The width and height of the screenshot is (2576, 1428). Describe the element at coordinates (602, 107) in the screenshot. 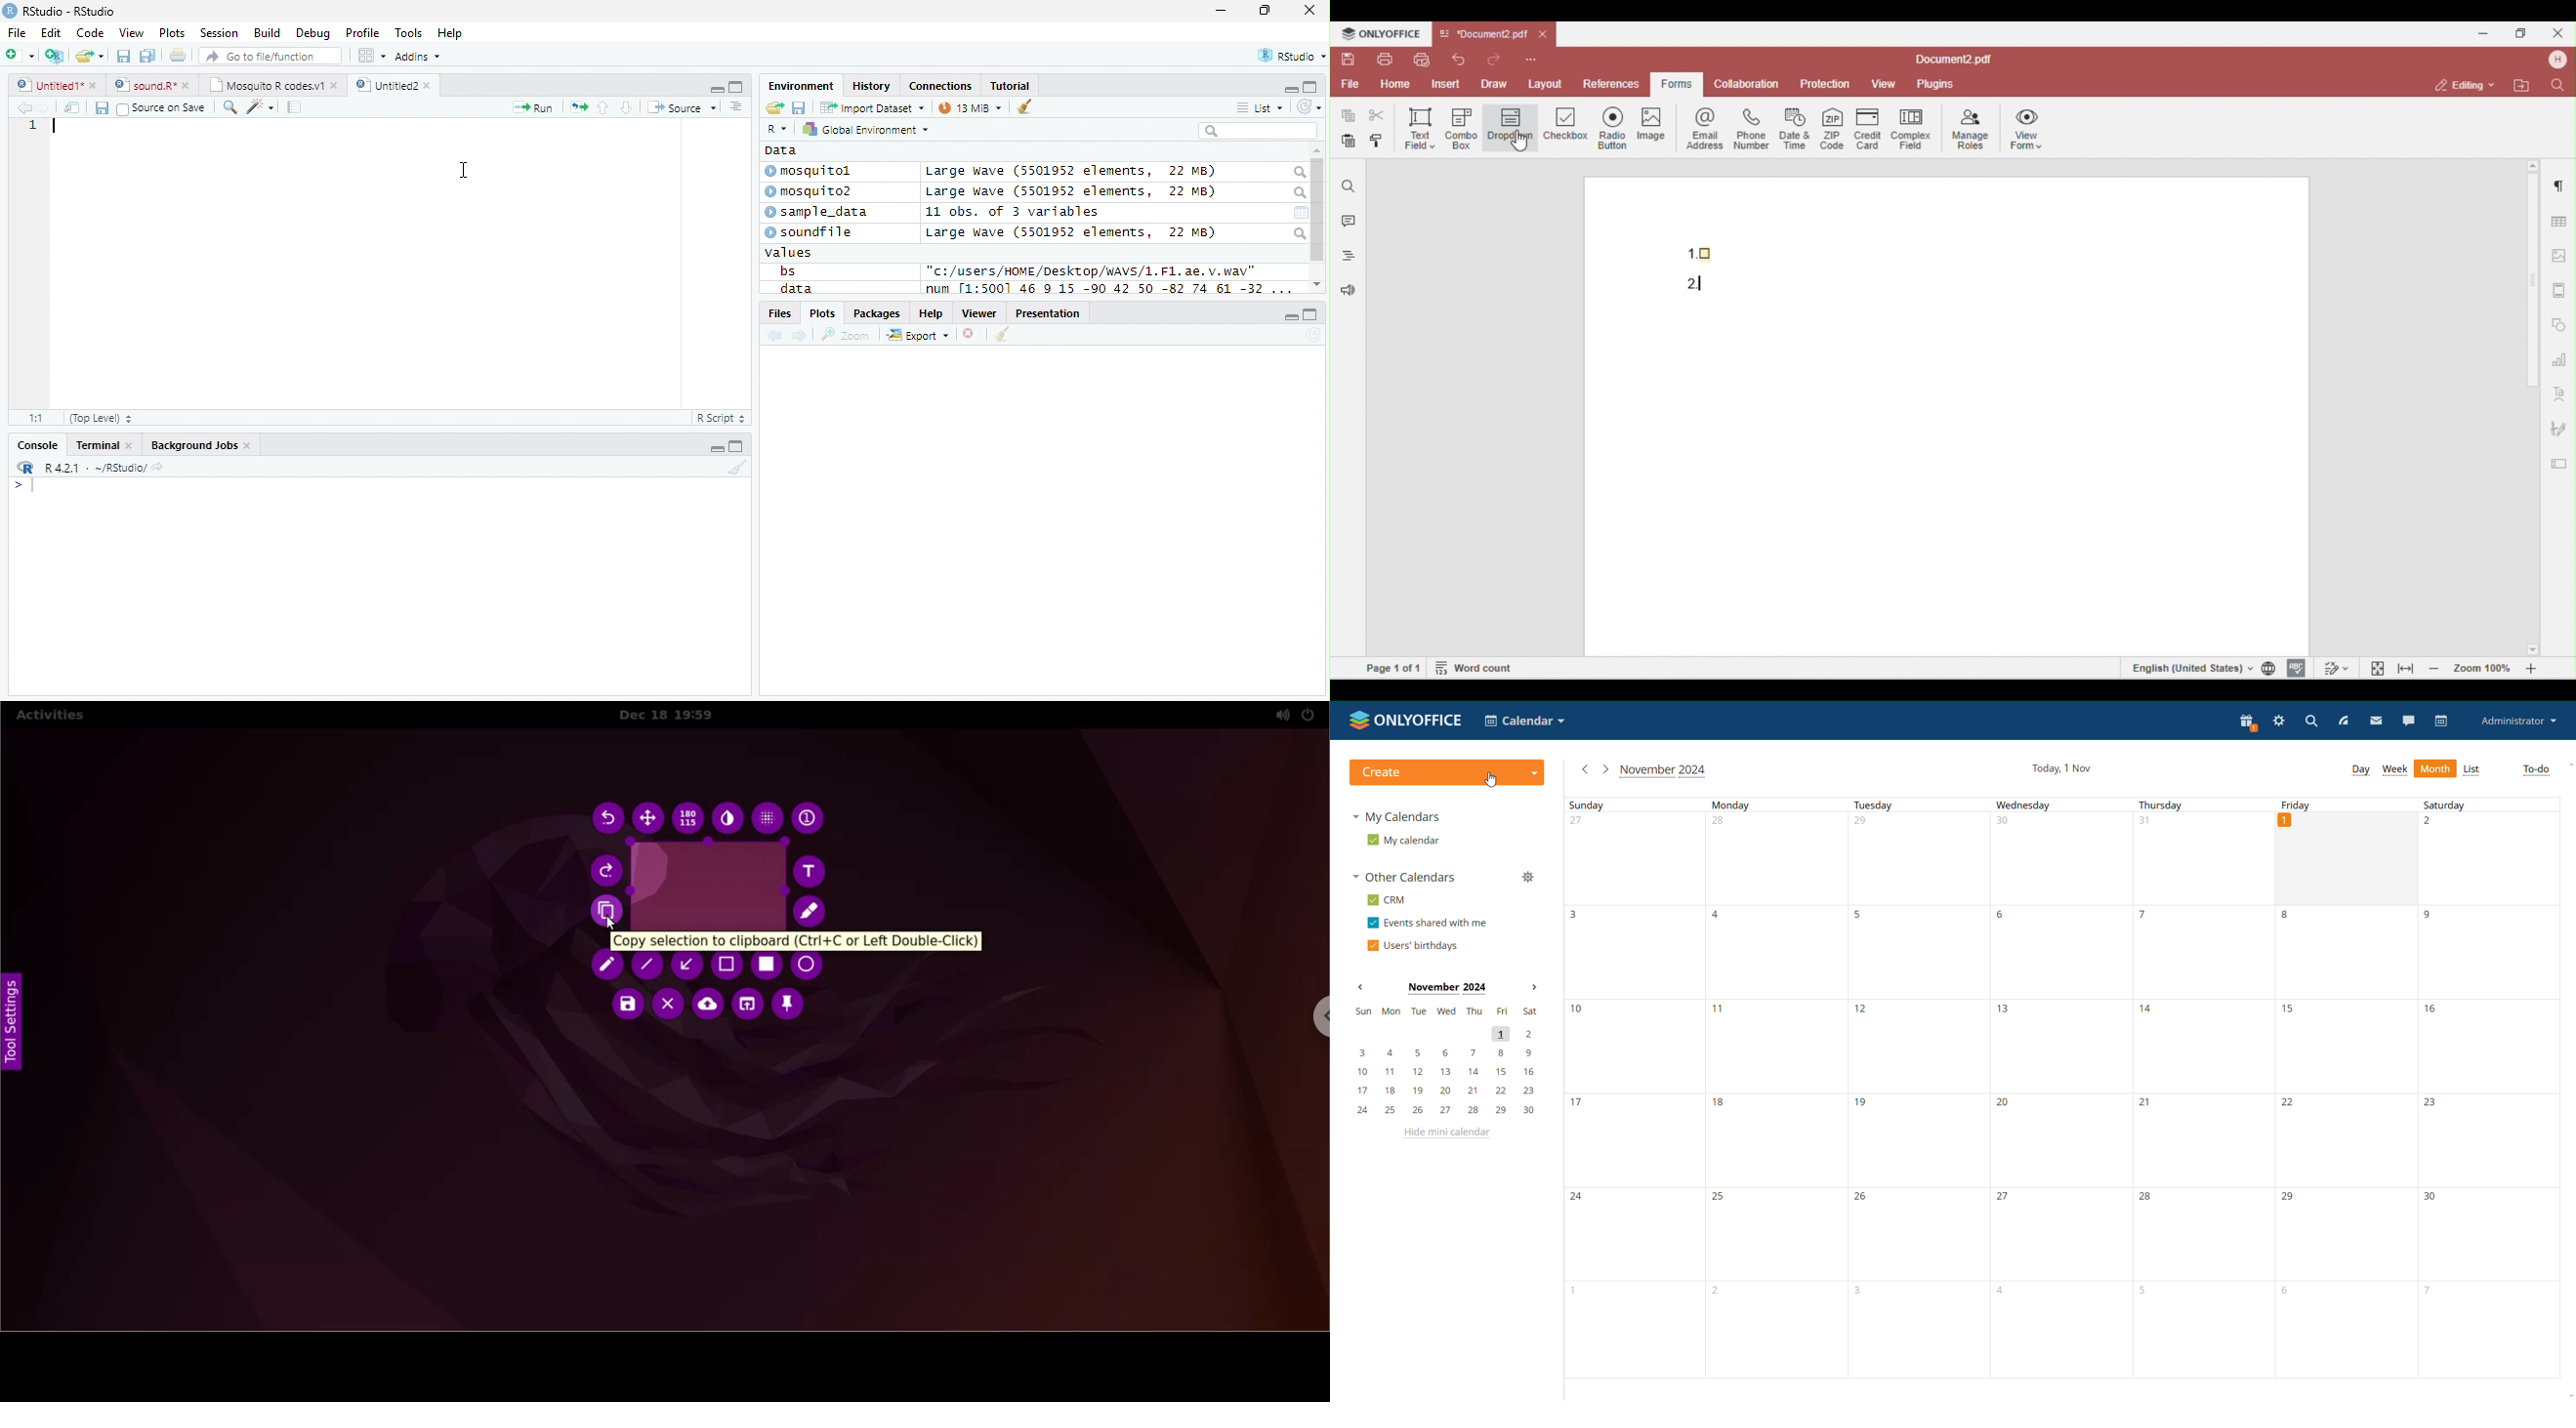

I see `Go to previous section` at that location.